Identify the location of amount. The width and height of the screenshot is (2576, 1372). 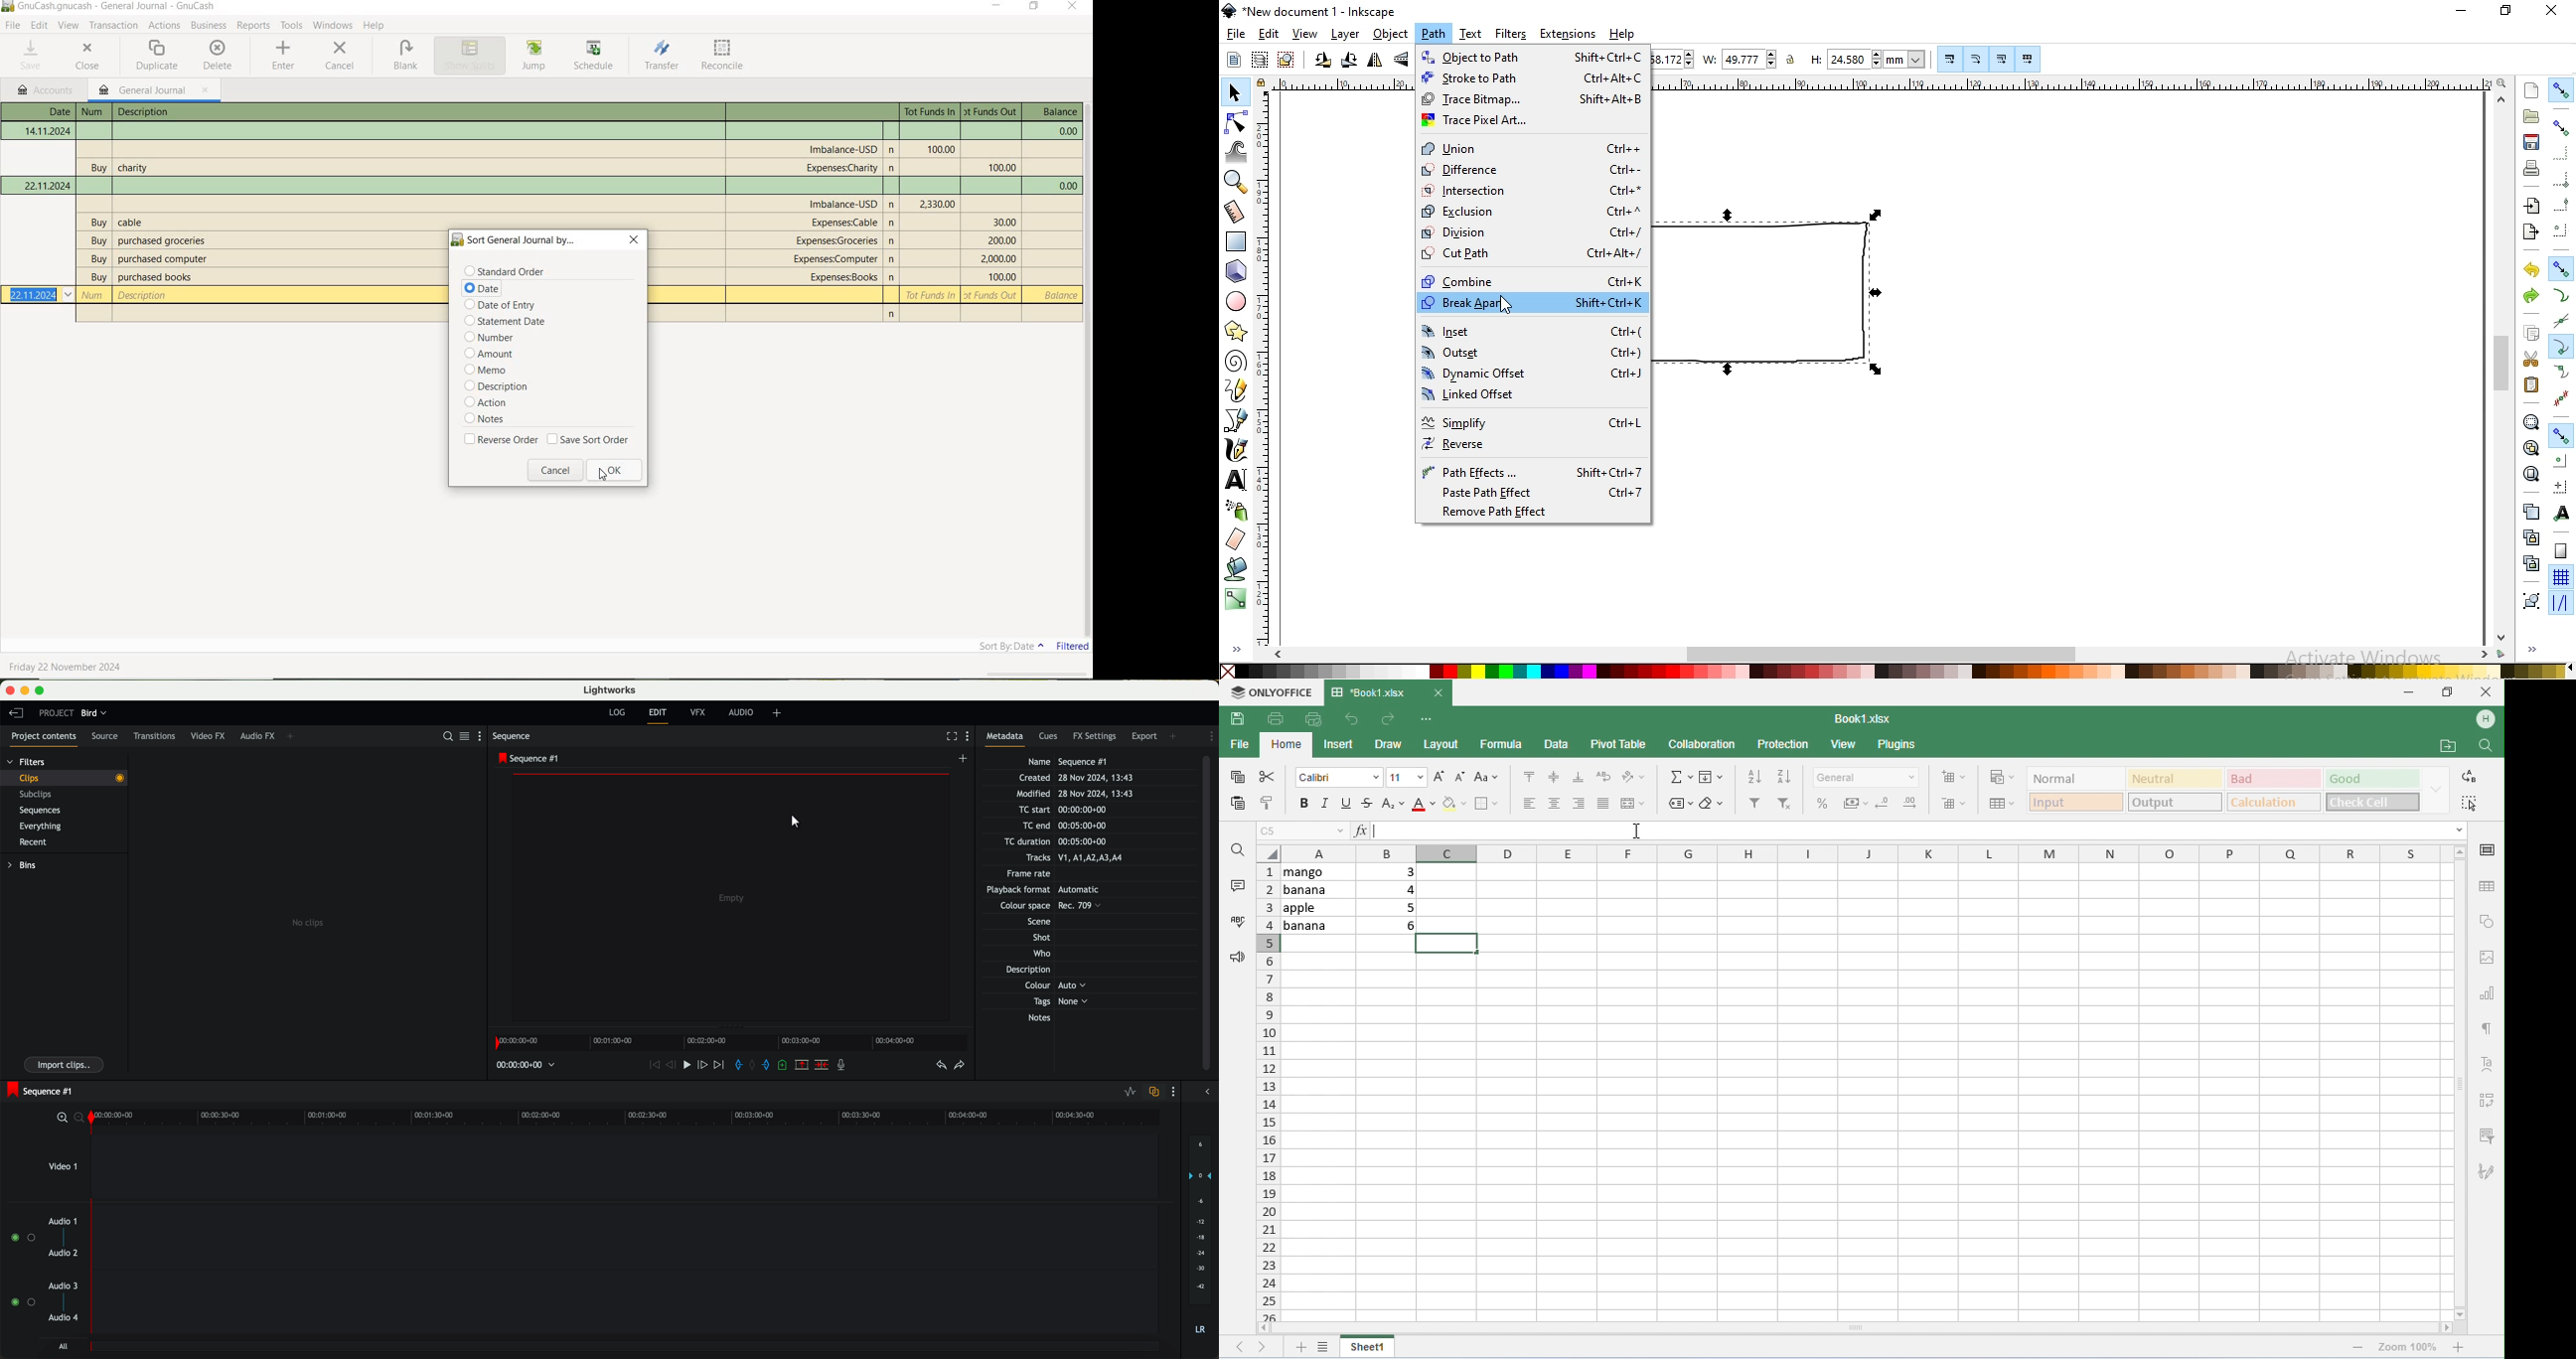
(497, 355).